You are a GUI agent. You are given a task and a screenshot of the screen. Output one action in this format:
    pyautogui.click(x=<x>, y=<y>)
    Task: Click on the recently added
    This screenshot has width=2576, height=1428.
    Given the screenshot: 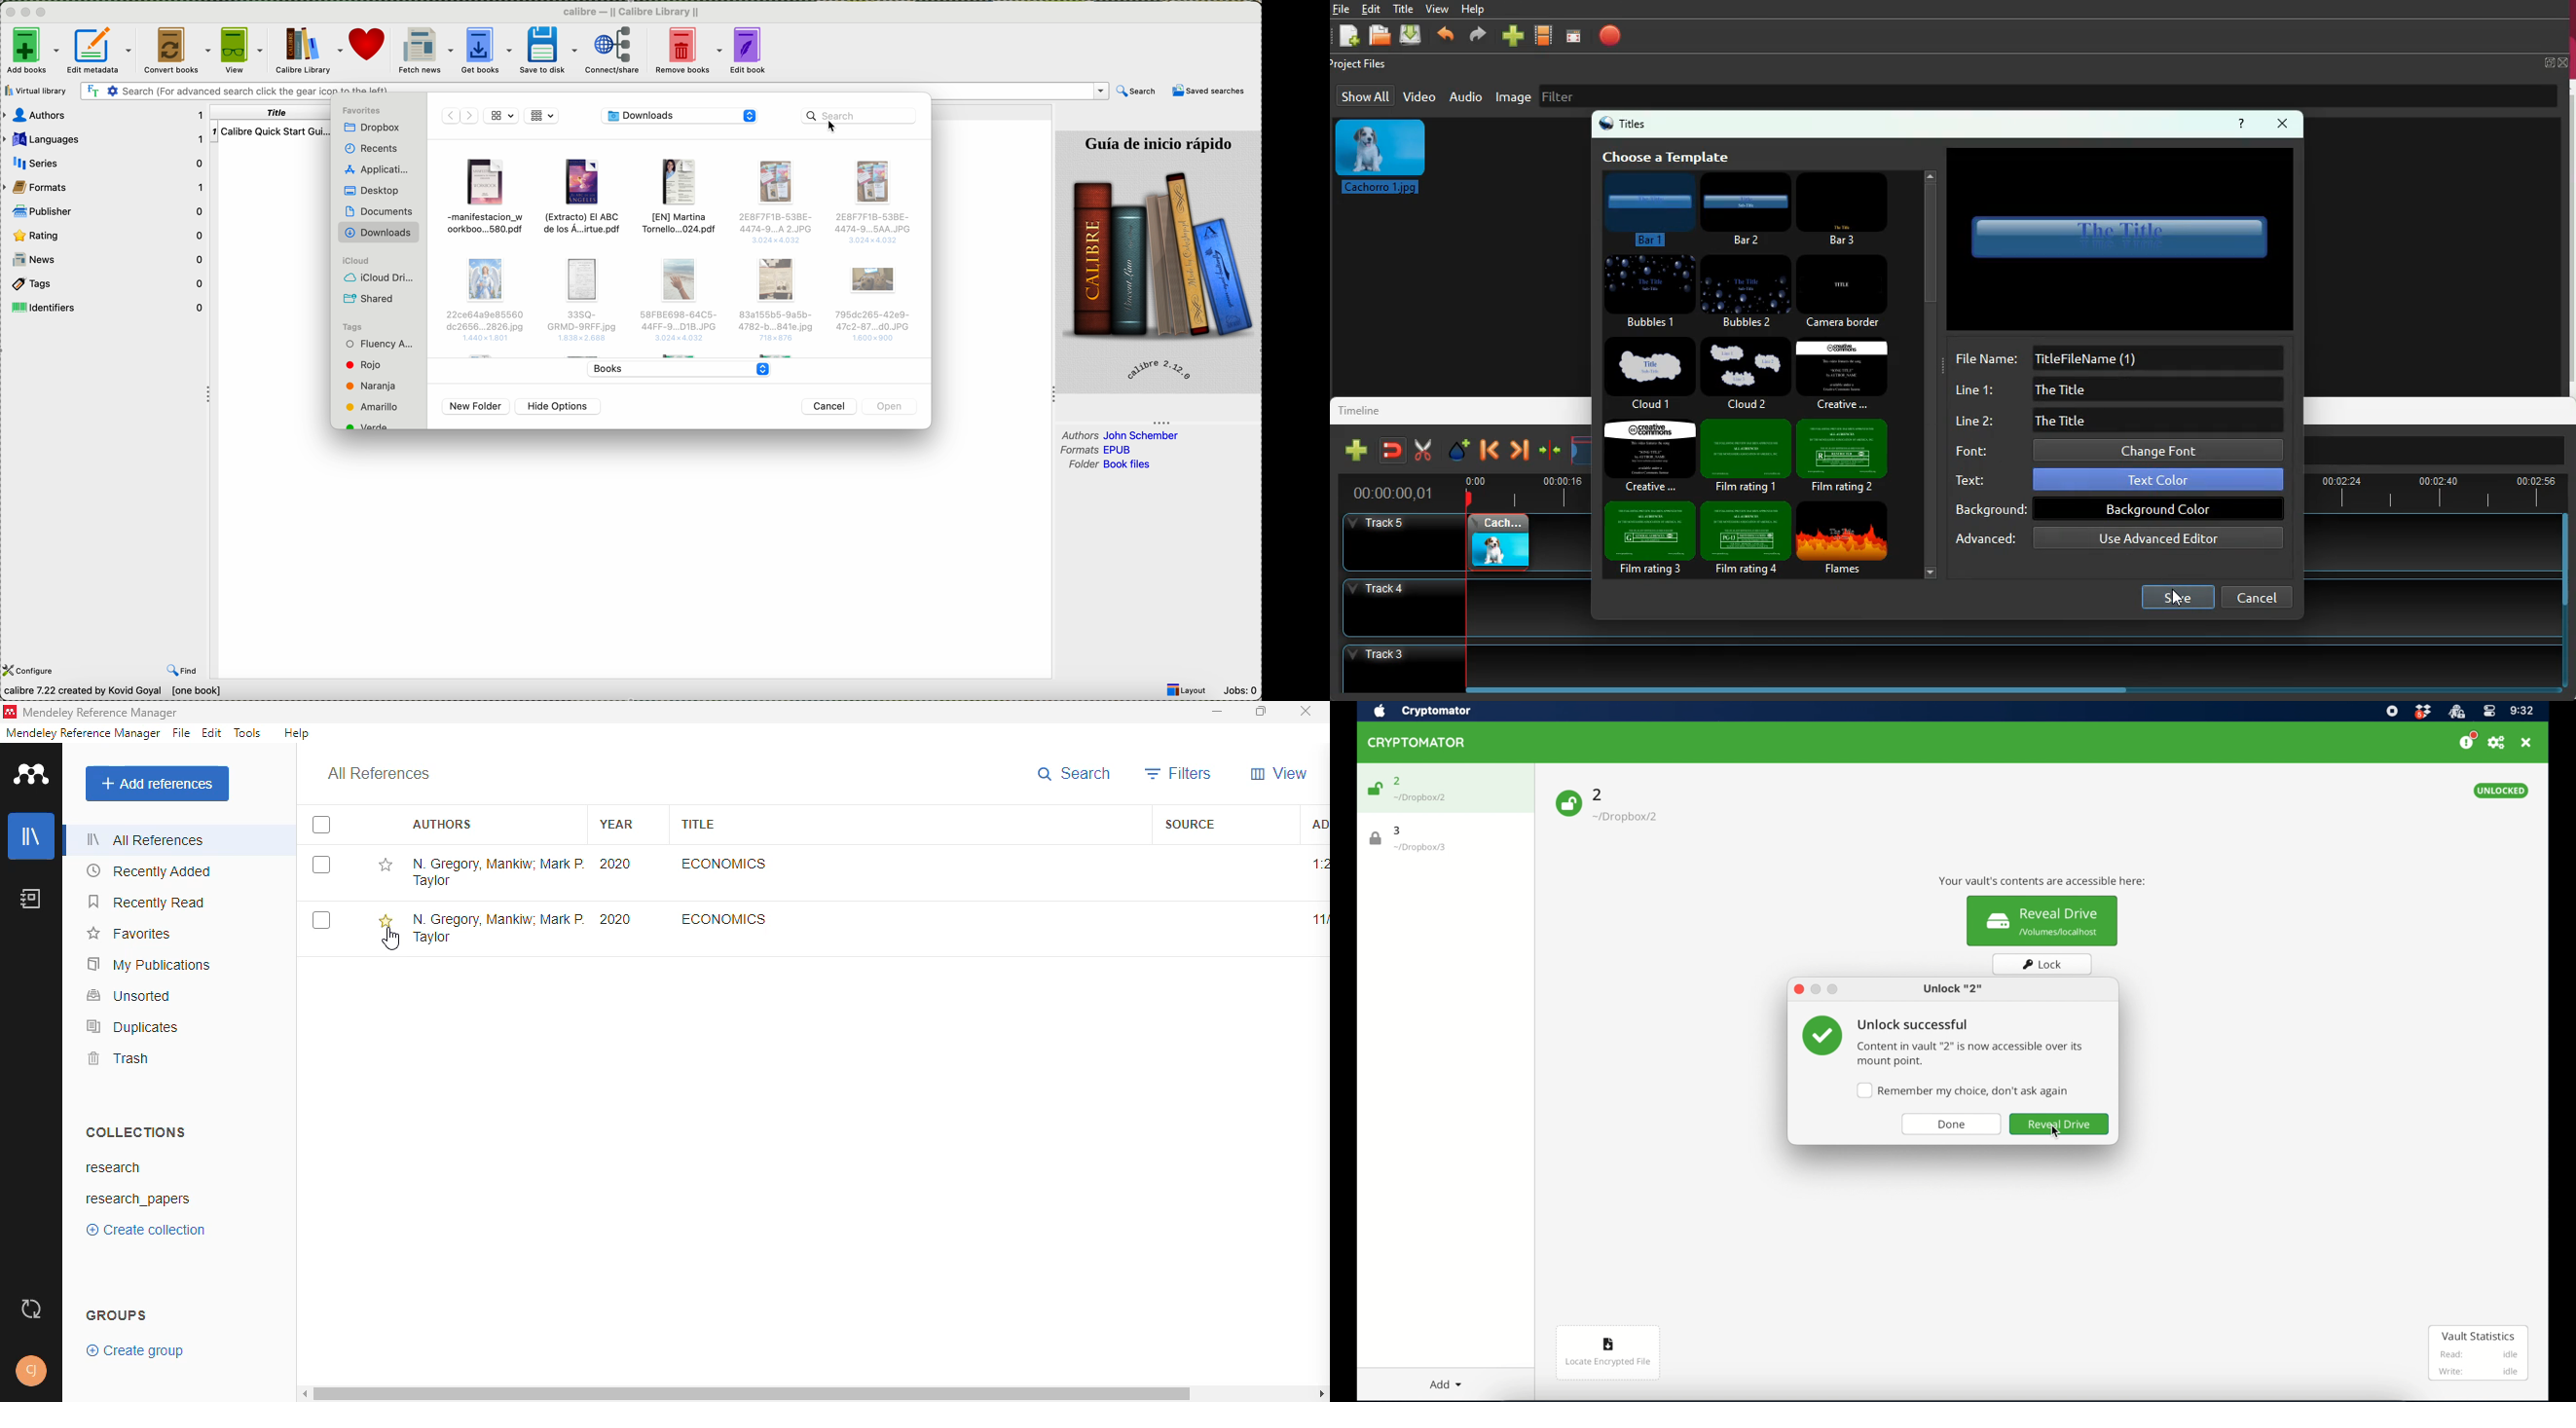 What is the action you would take?
    pyautogui.click(x=149, y=871)
    